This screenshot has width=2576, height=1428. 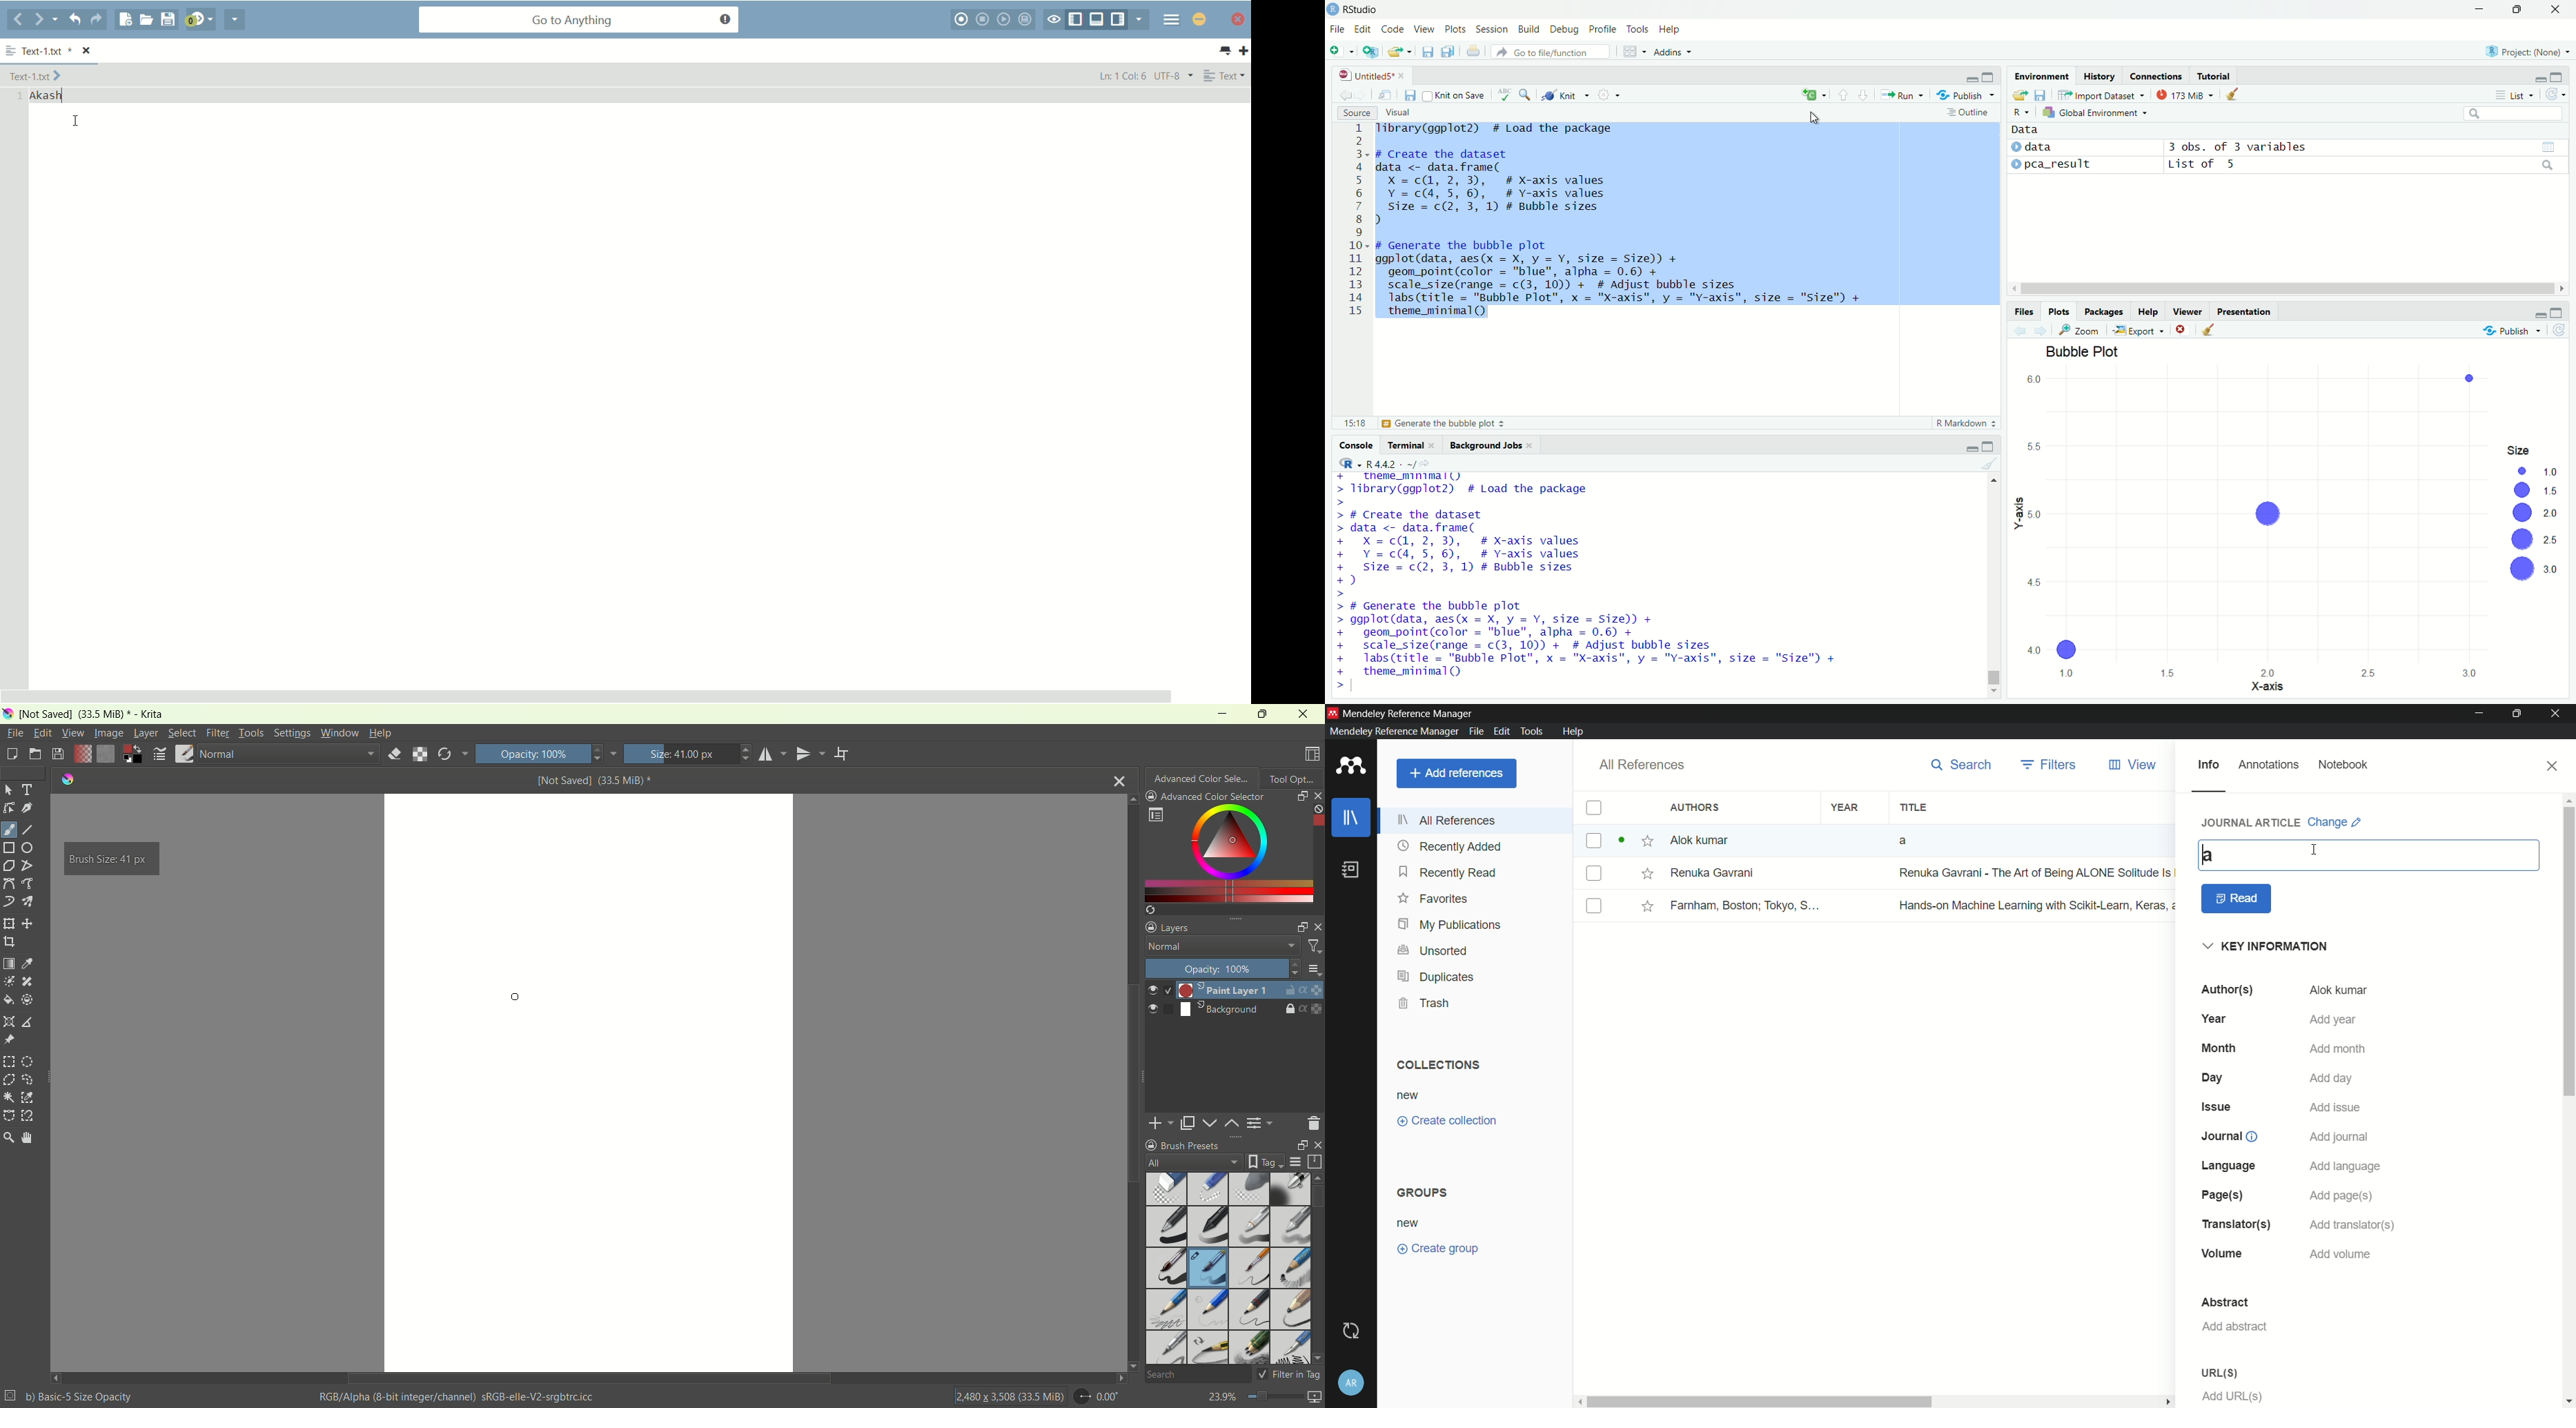 I want to click on maximize, so click(x=2515, y=10).